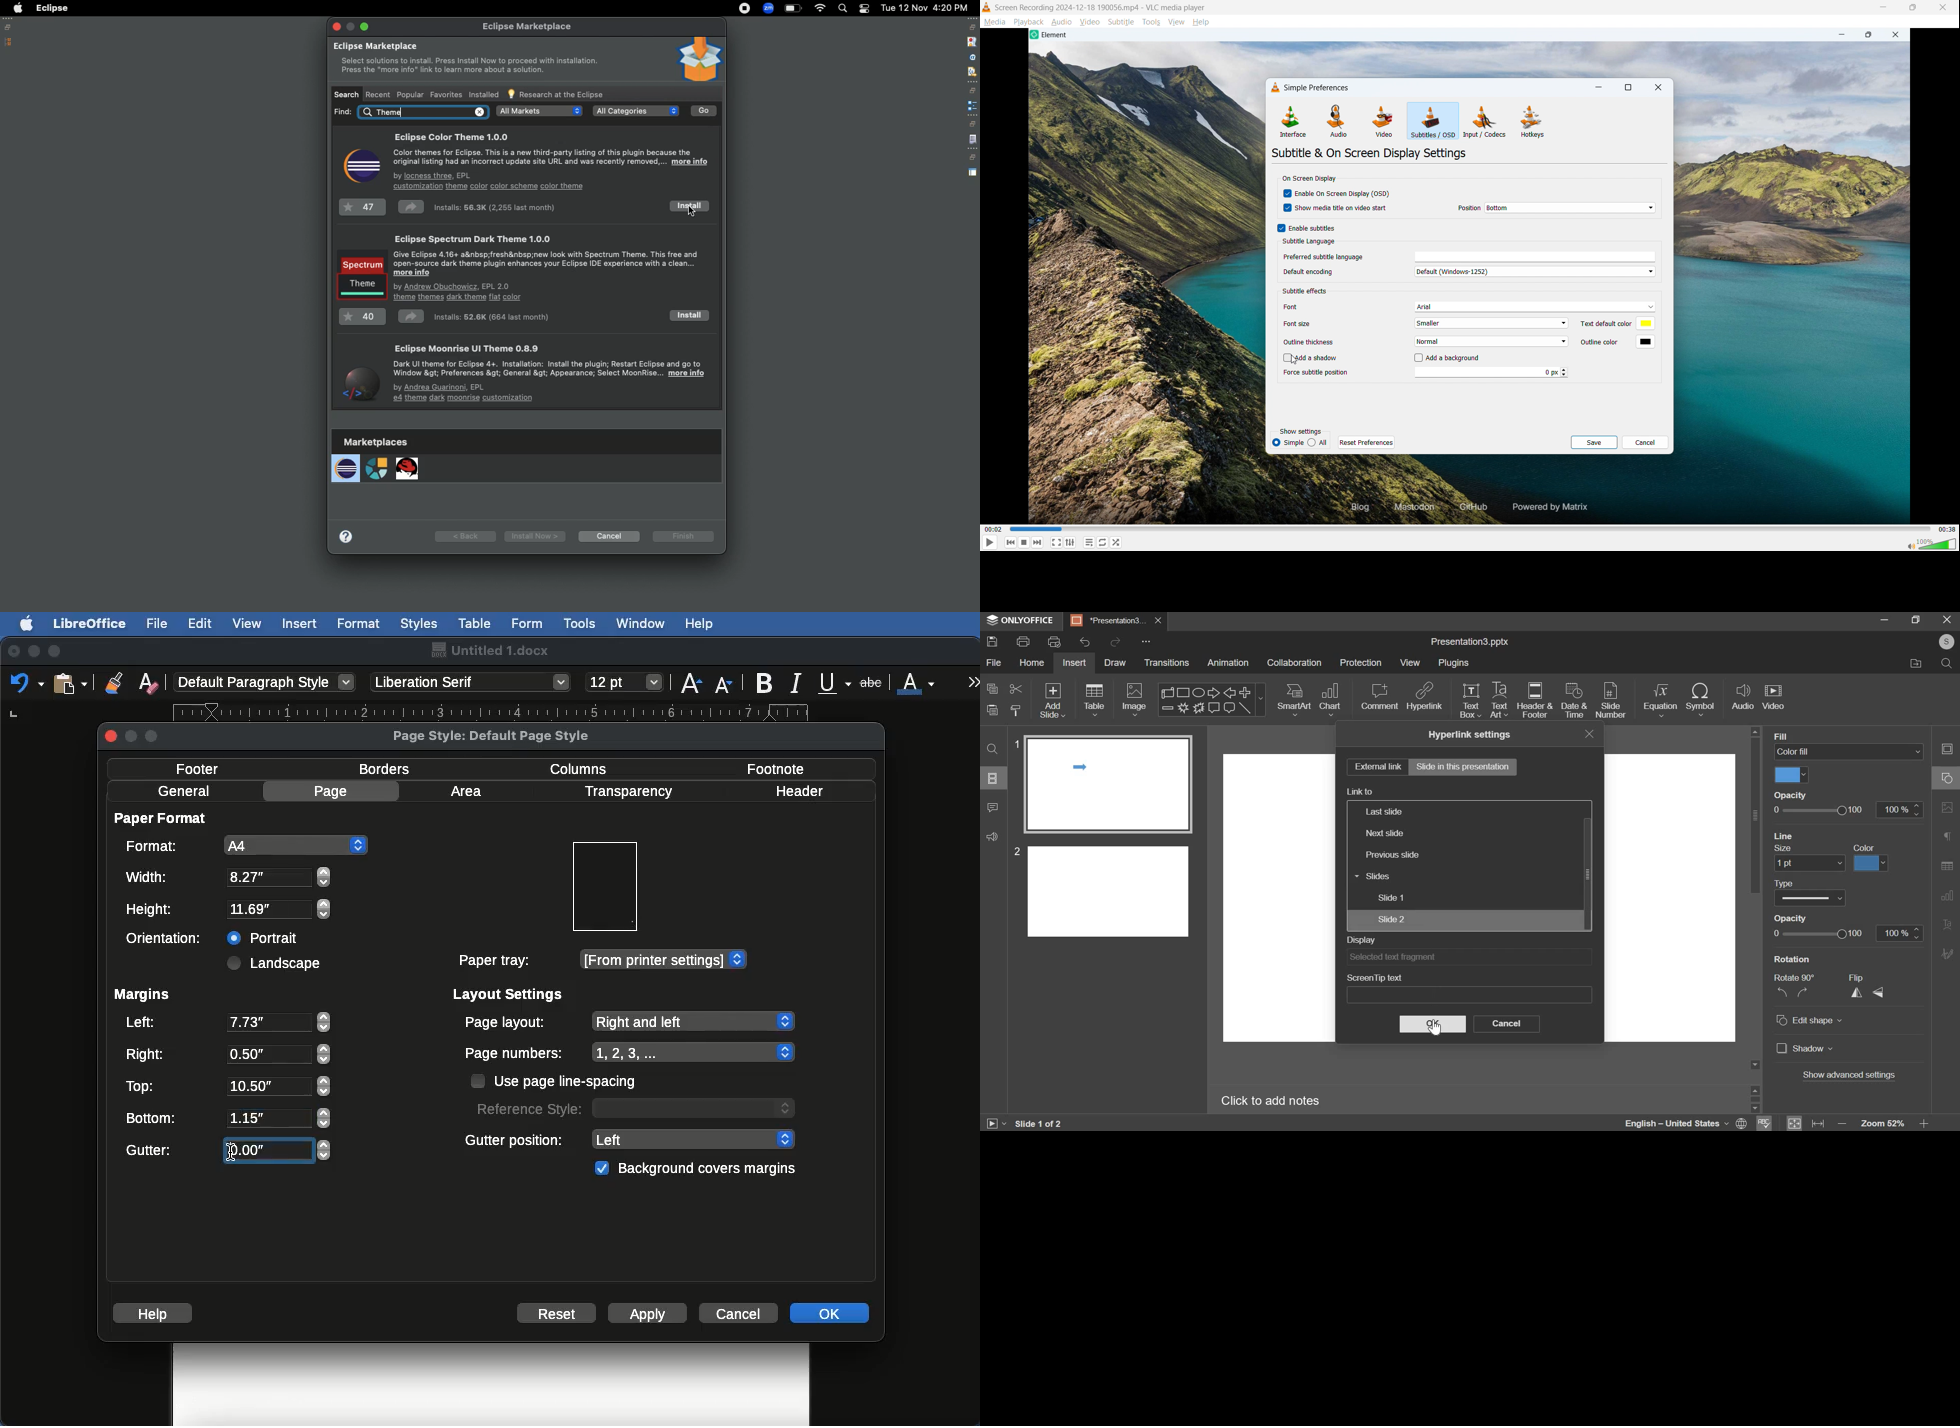 This screenshot has height=1428, width=1960. I want to click on Icon, so click(362, 274).